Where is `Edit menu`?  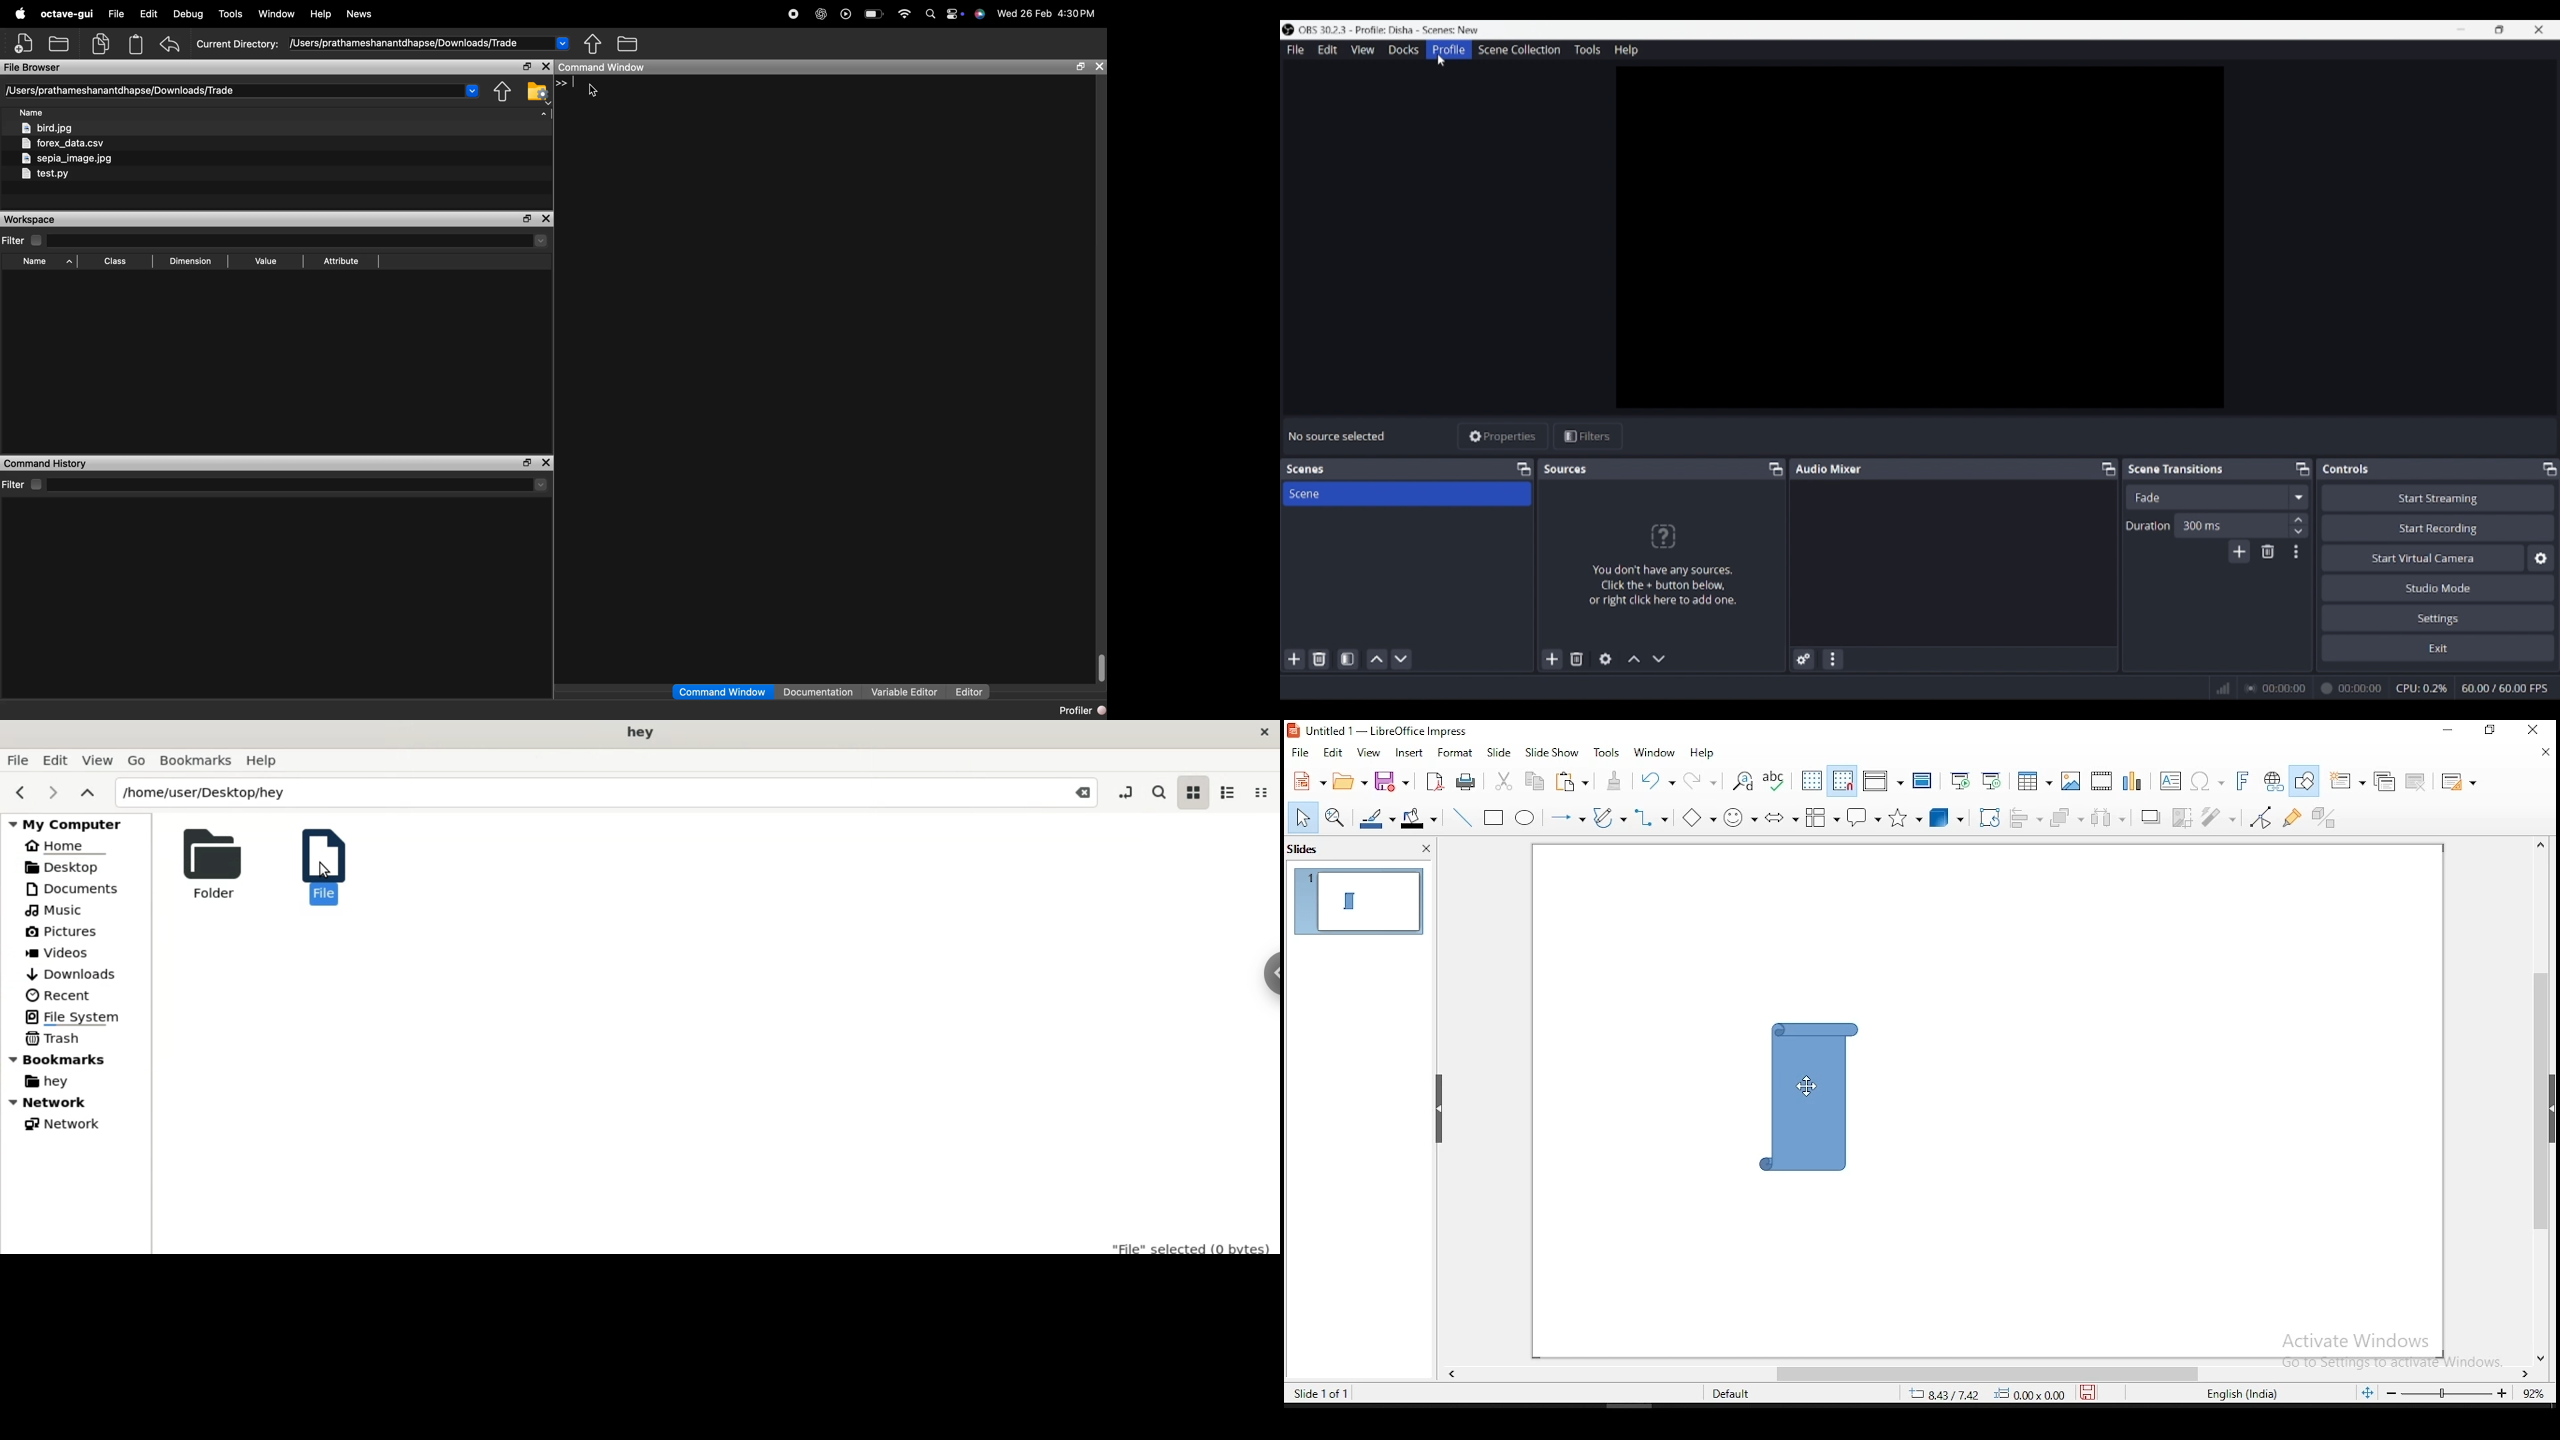 Edit menu is located at coordinates (1327, 50).